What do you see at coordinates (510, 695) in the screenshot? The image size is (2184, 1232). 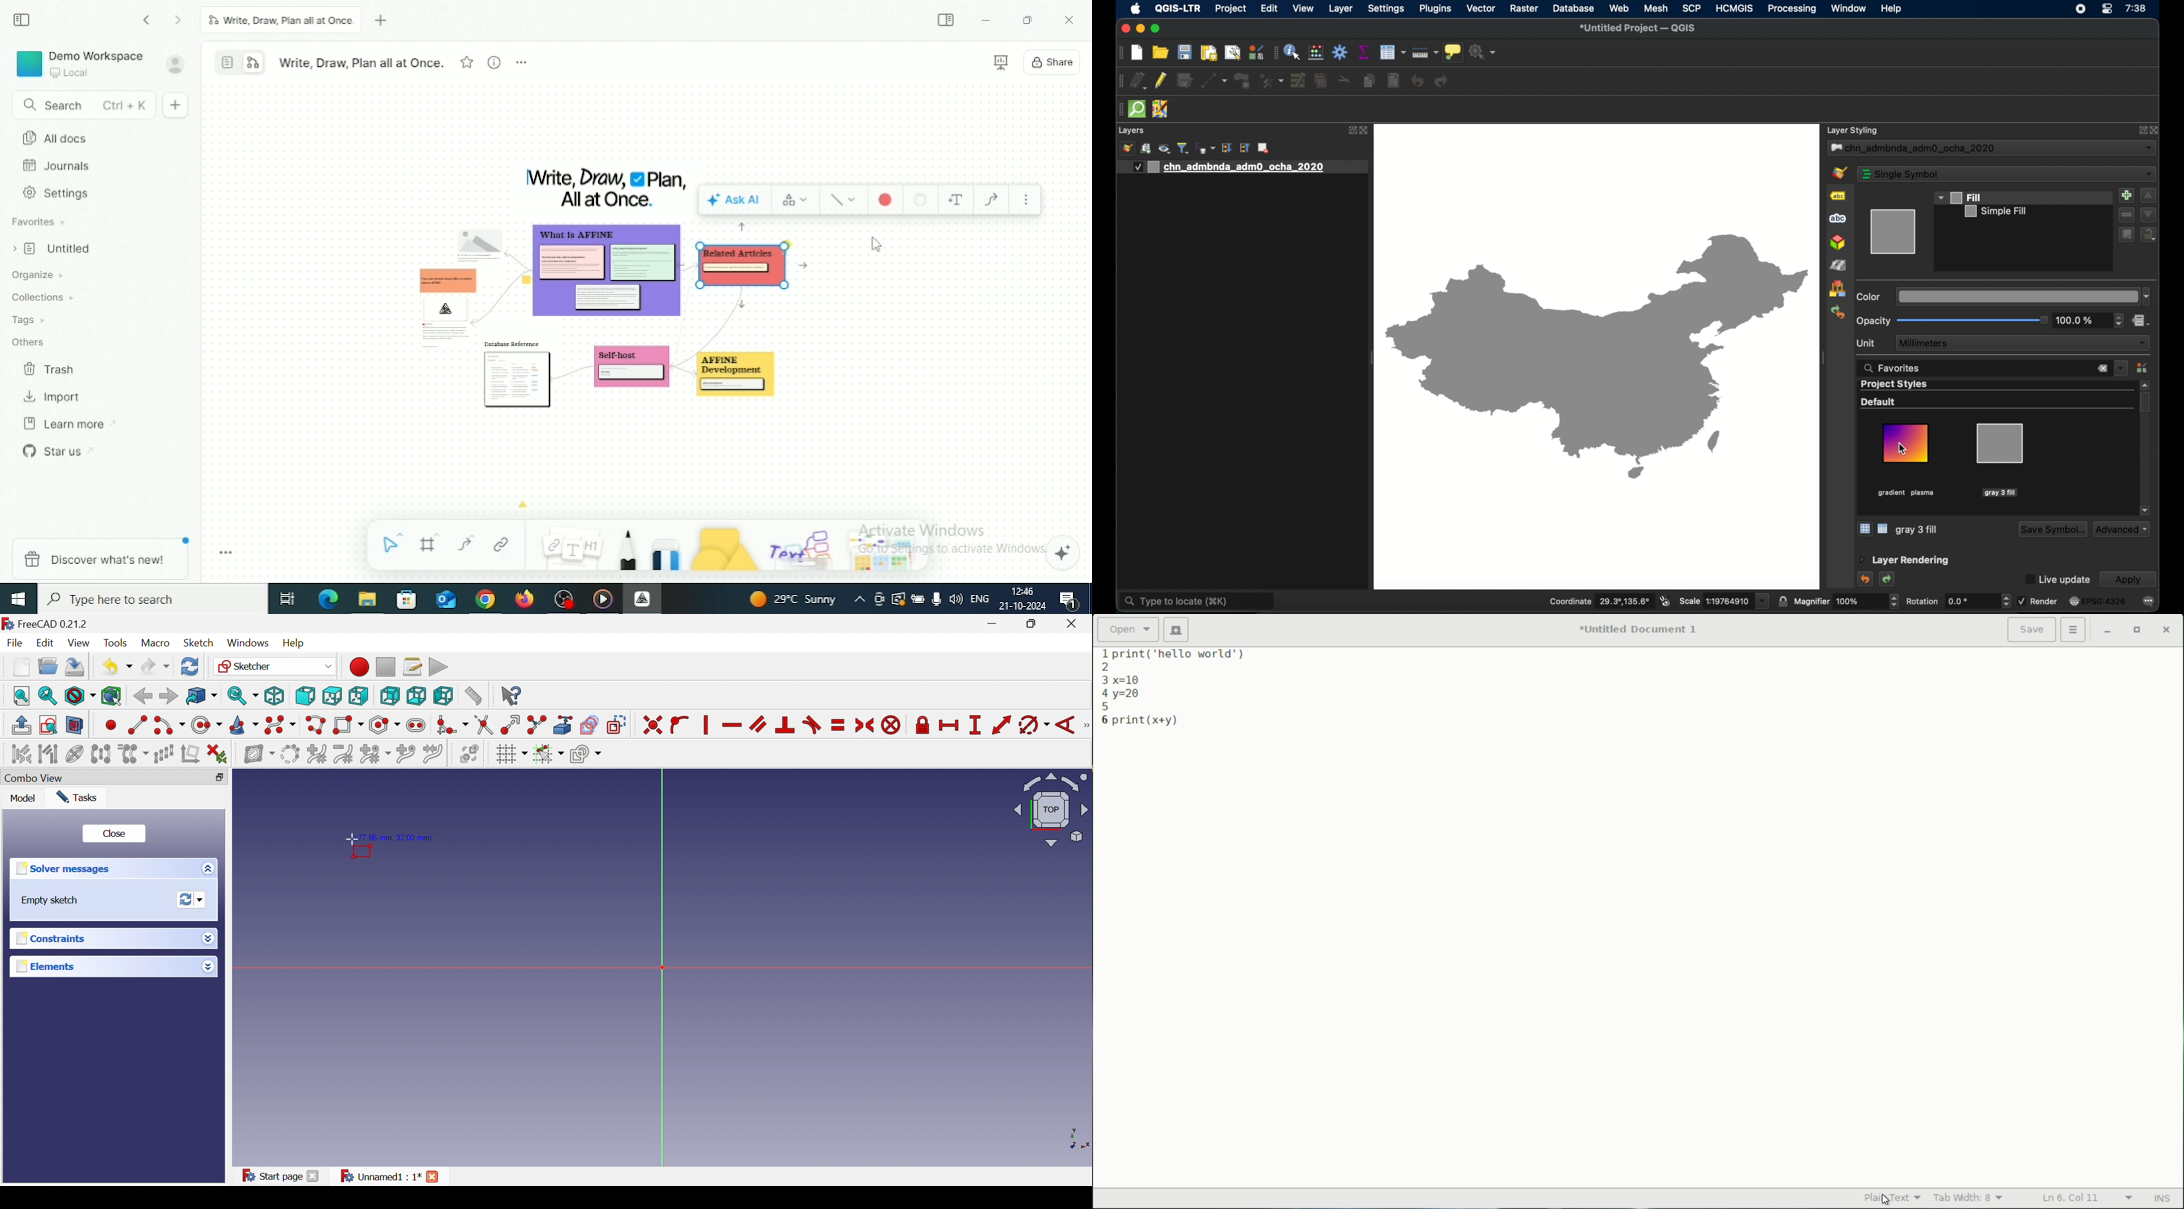 I see `What's this?` at bounding box center [510, 695].